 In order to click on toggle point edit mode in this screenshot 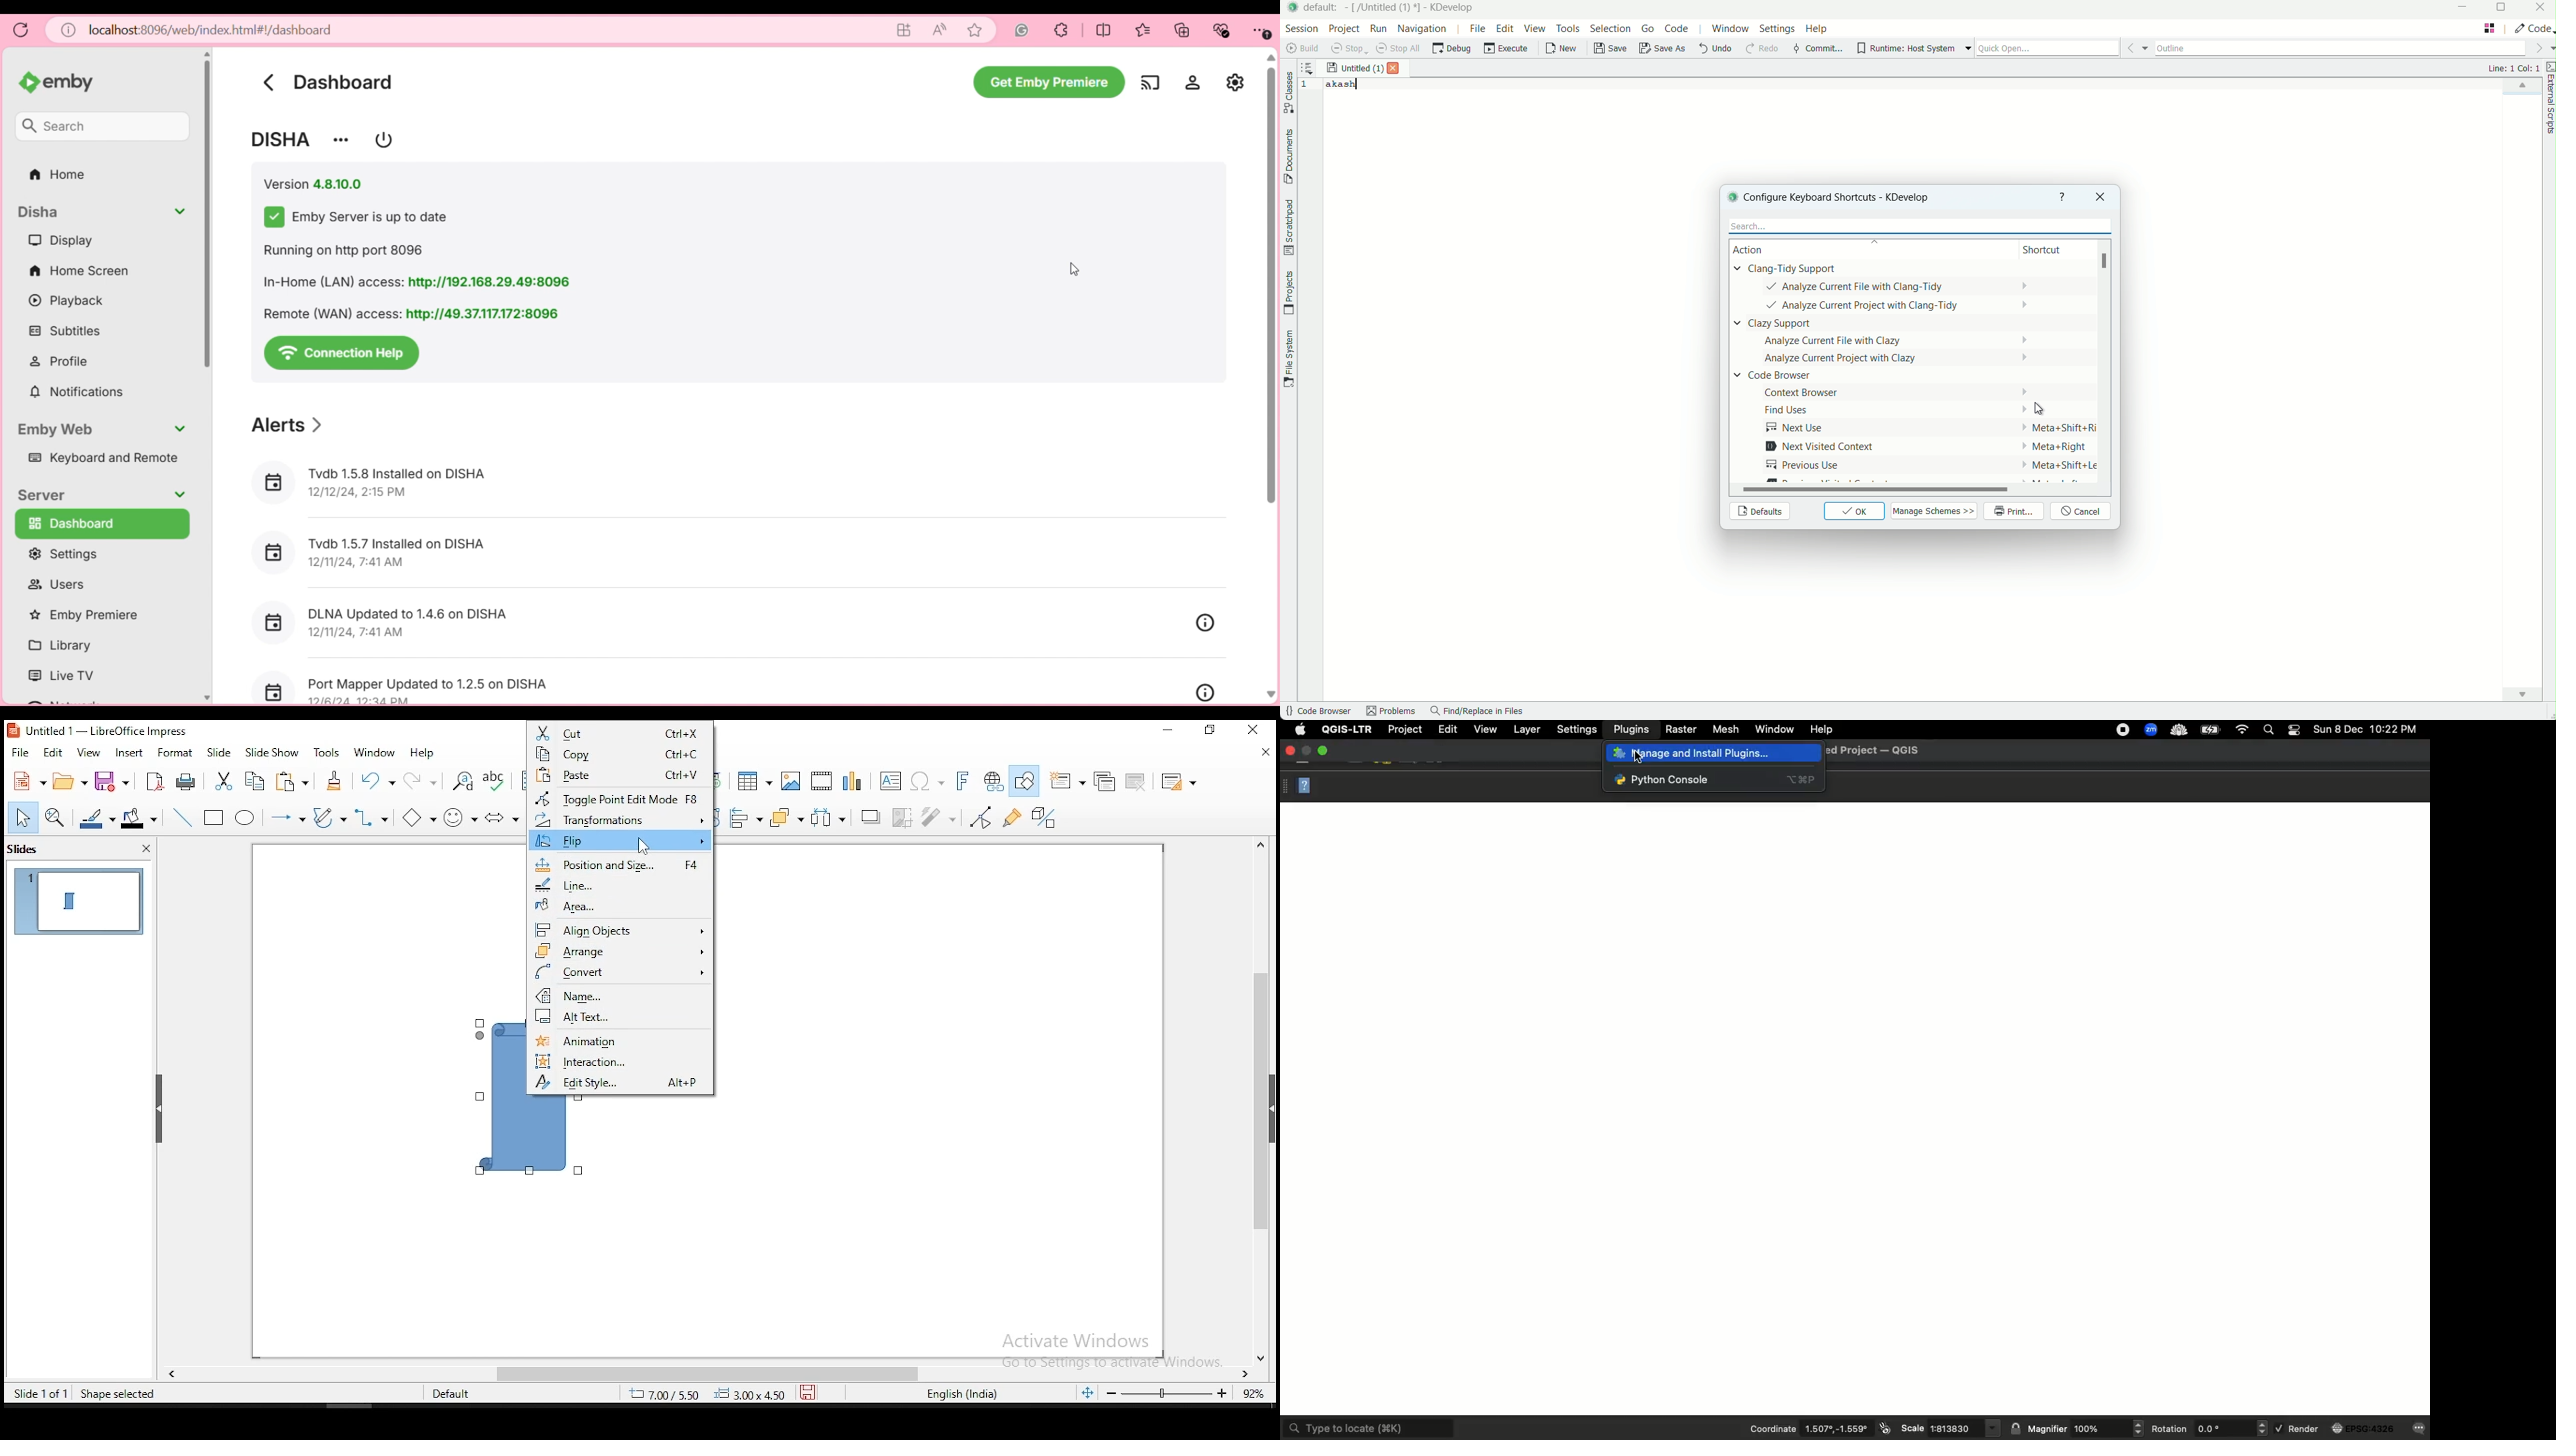, I will do `click(619, 798)`.